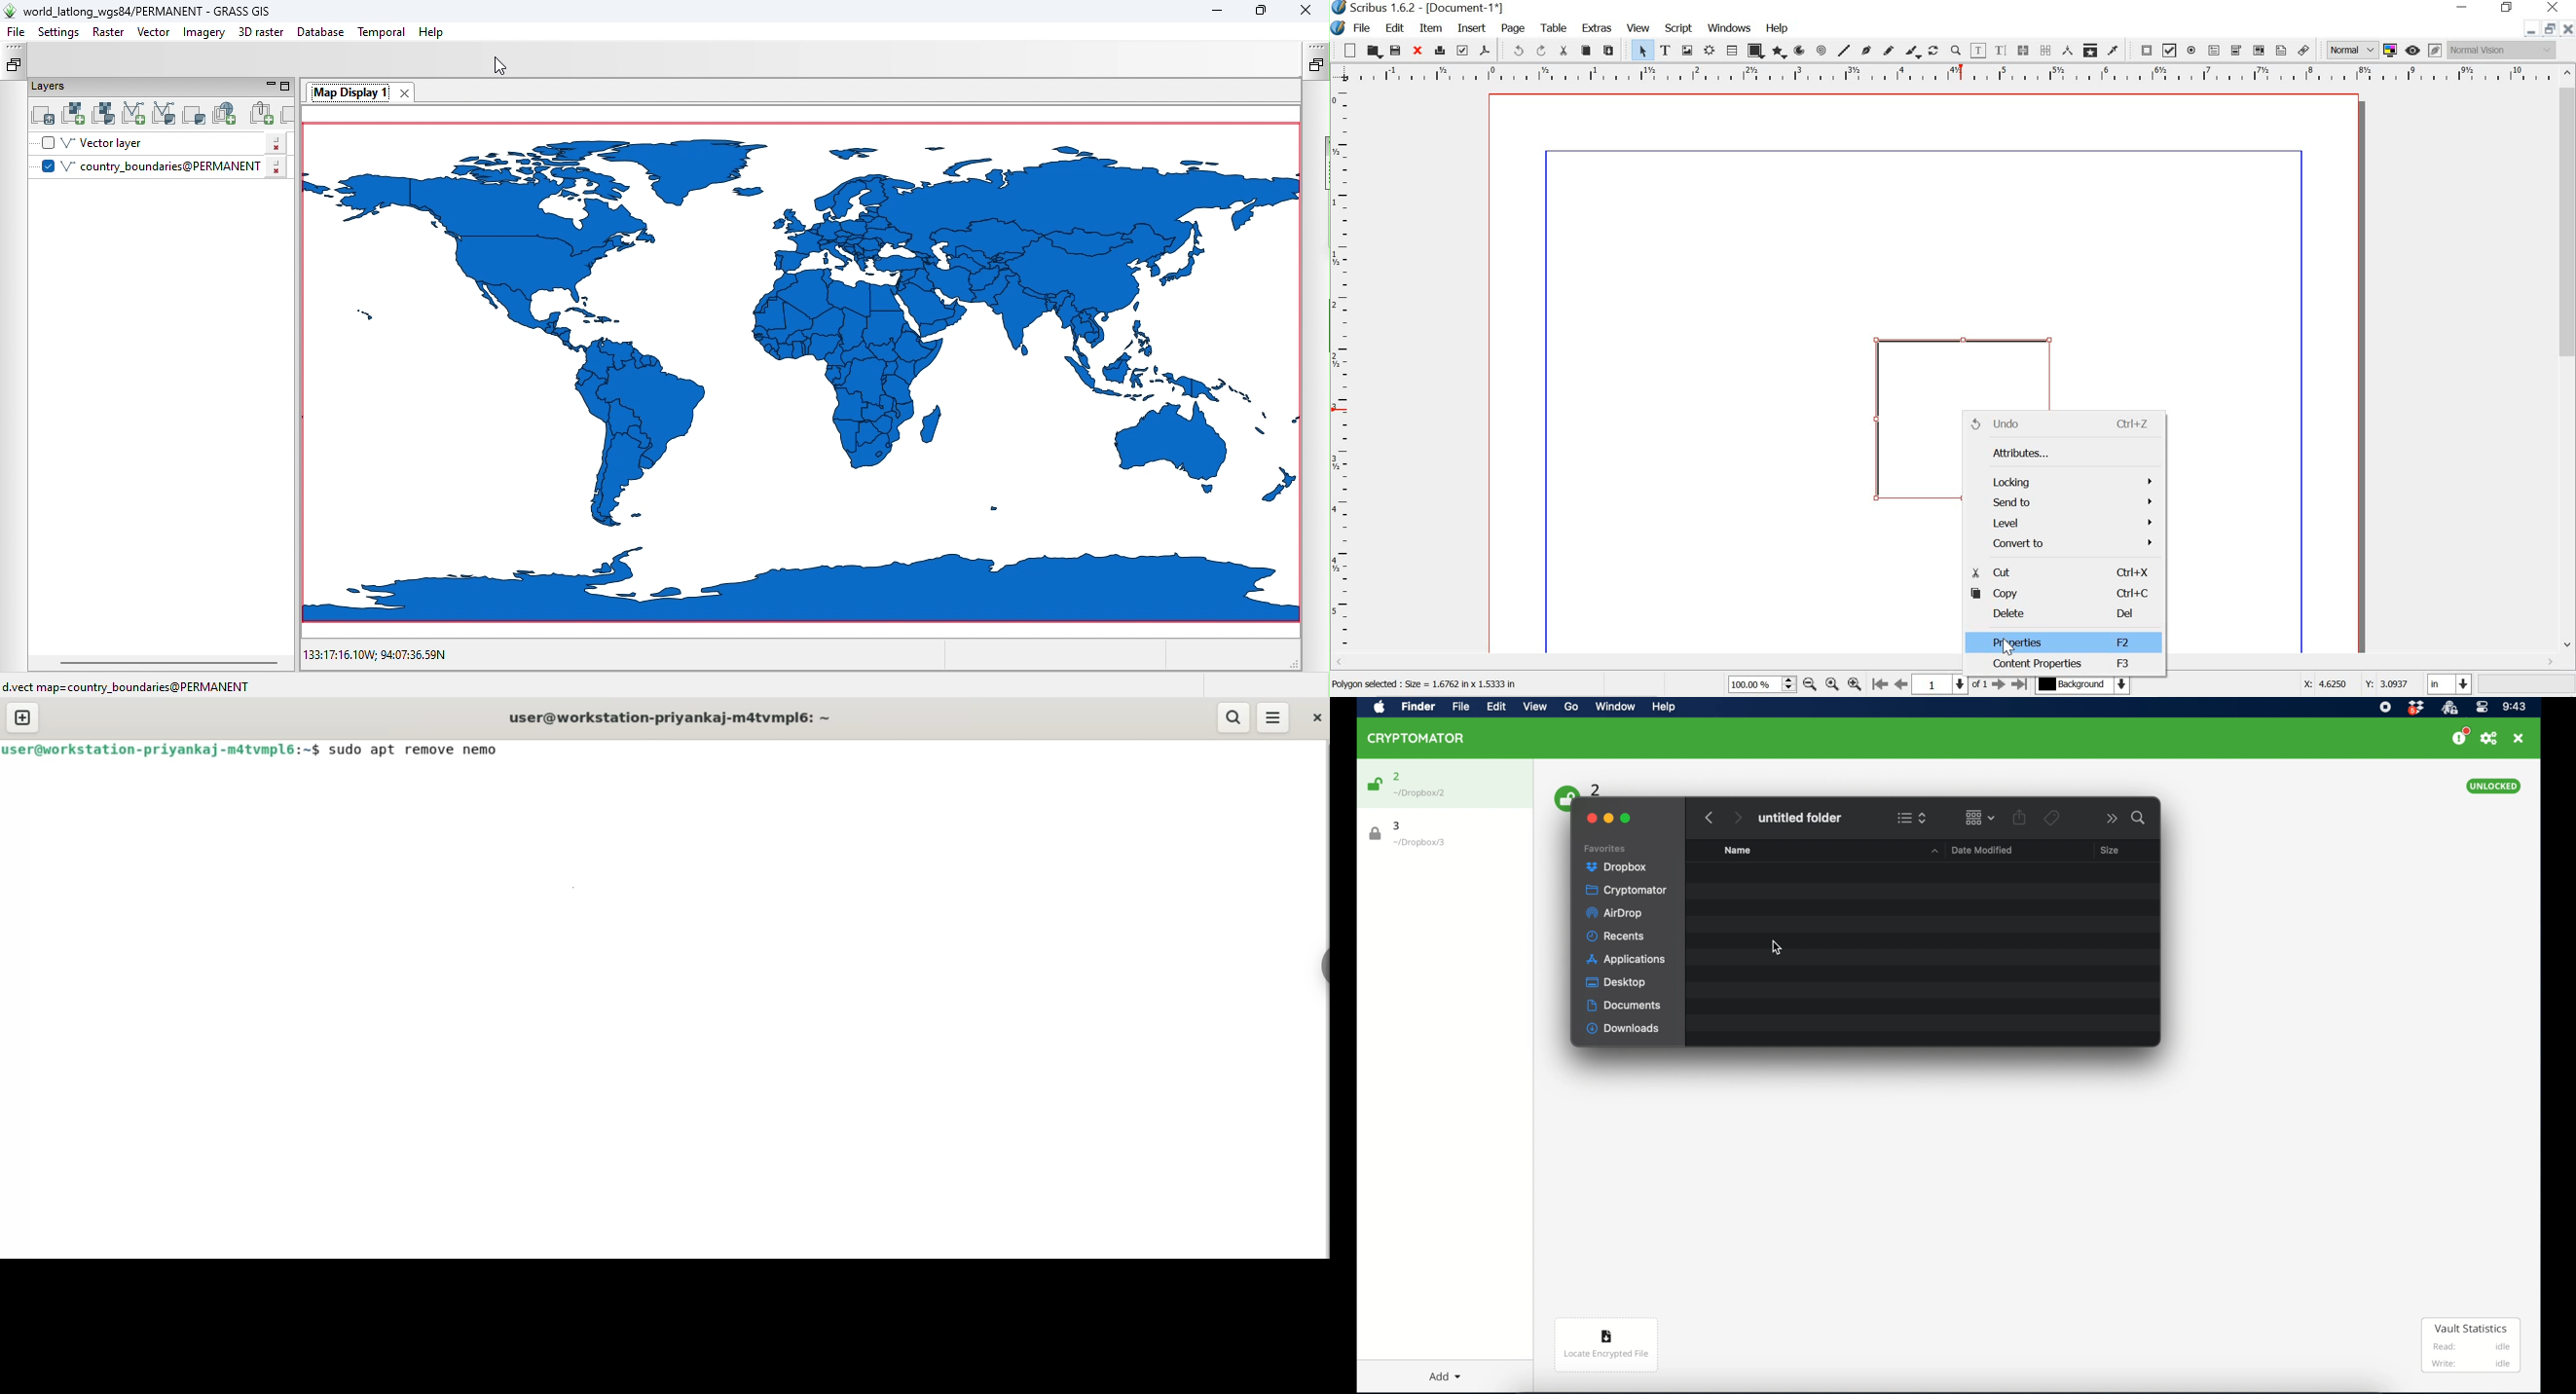 The image size is (2576, 1400). What do you see at coordinates (2013, 645) in the screenshot?
I see `cursor` at bounding box center [2013, 645].